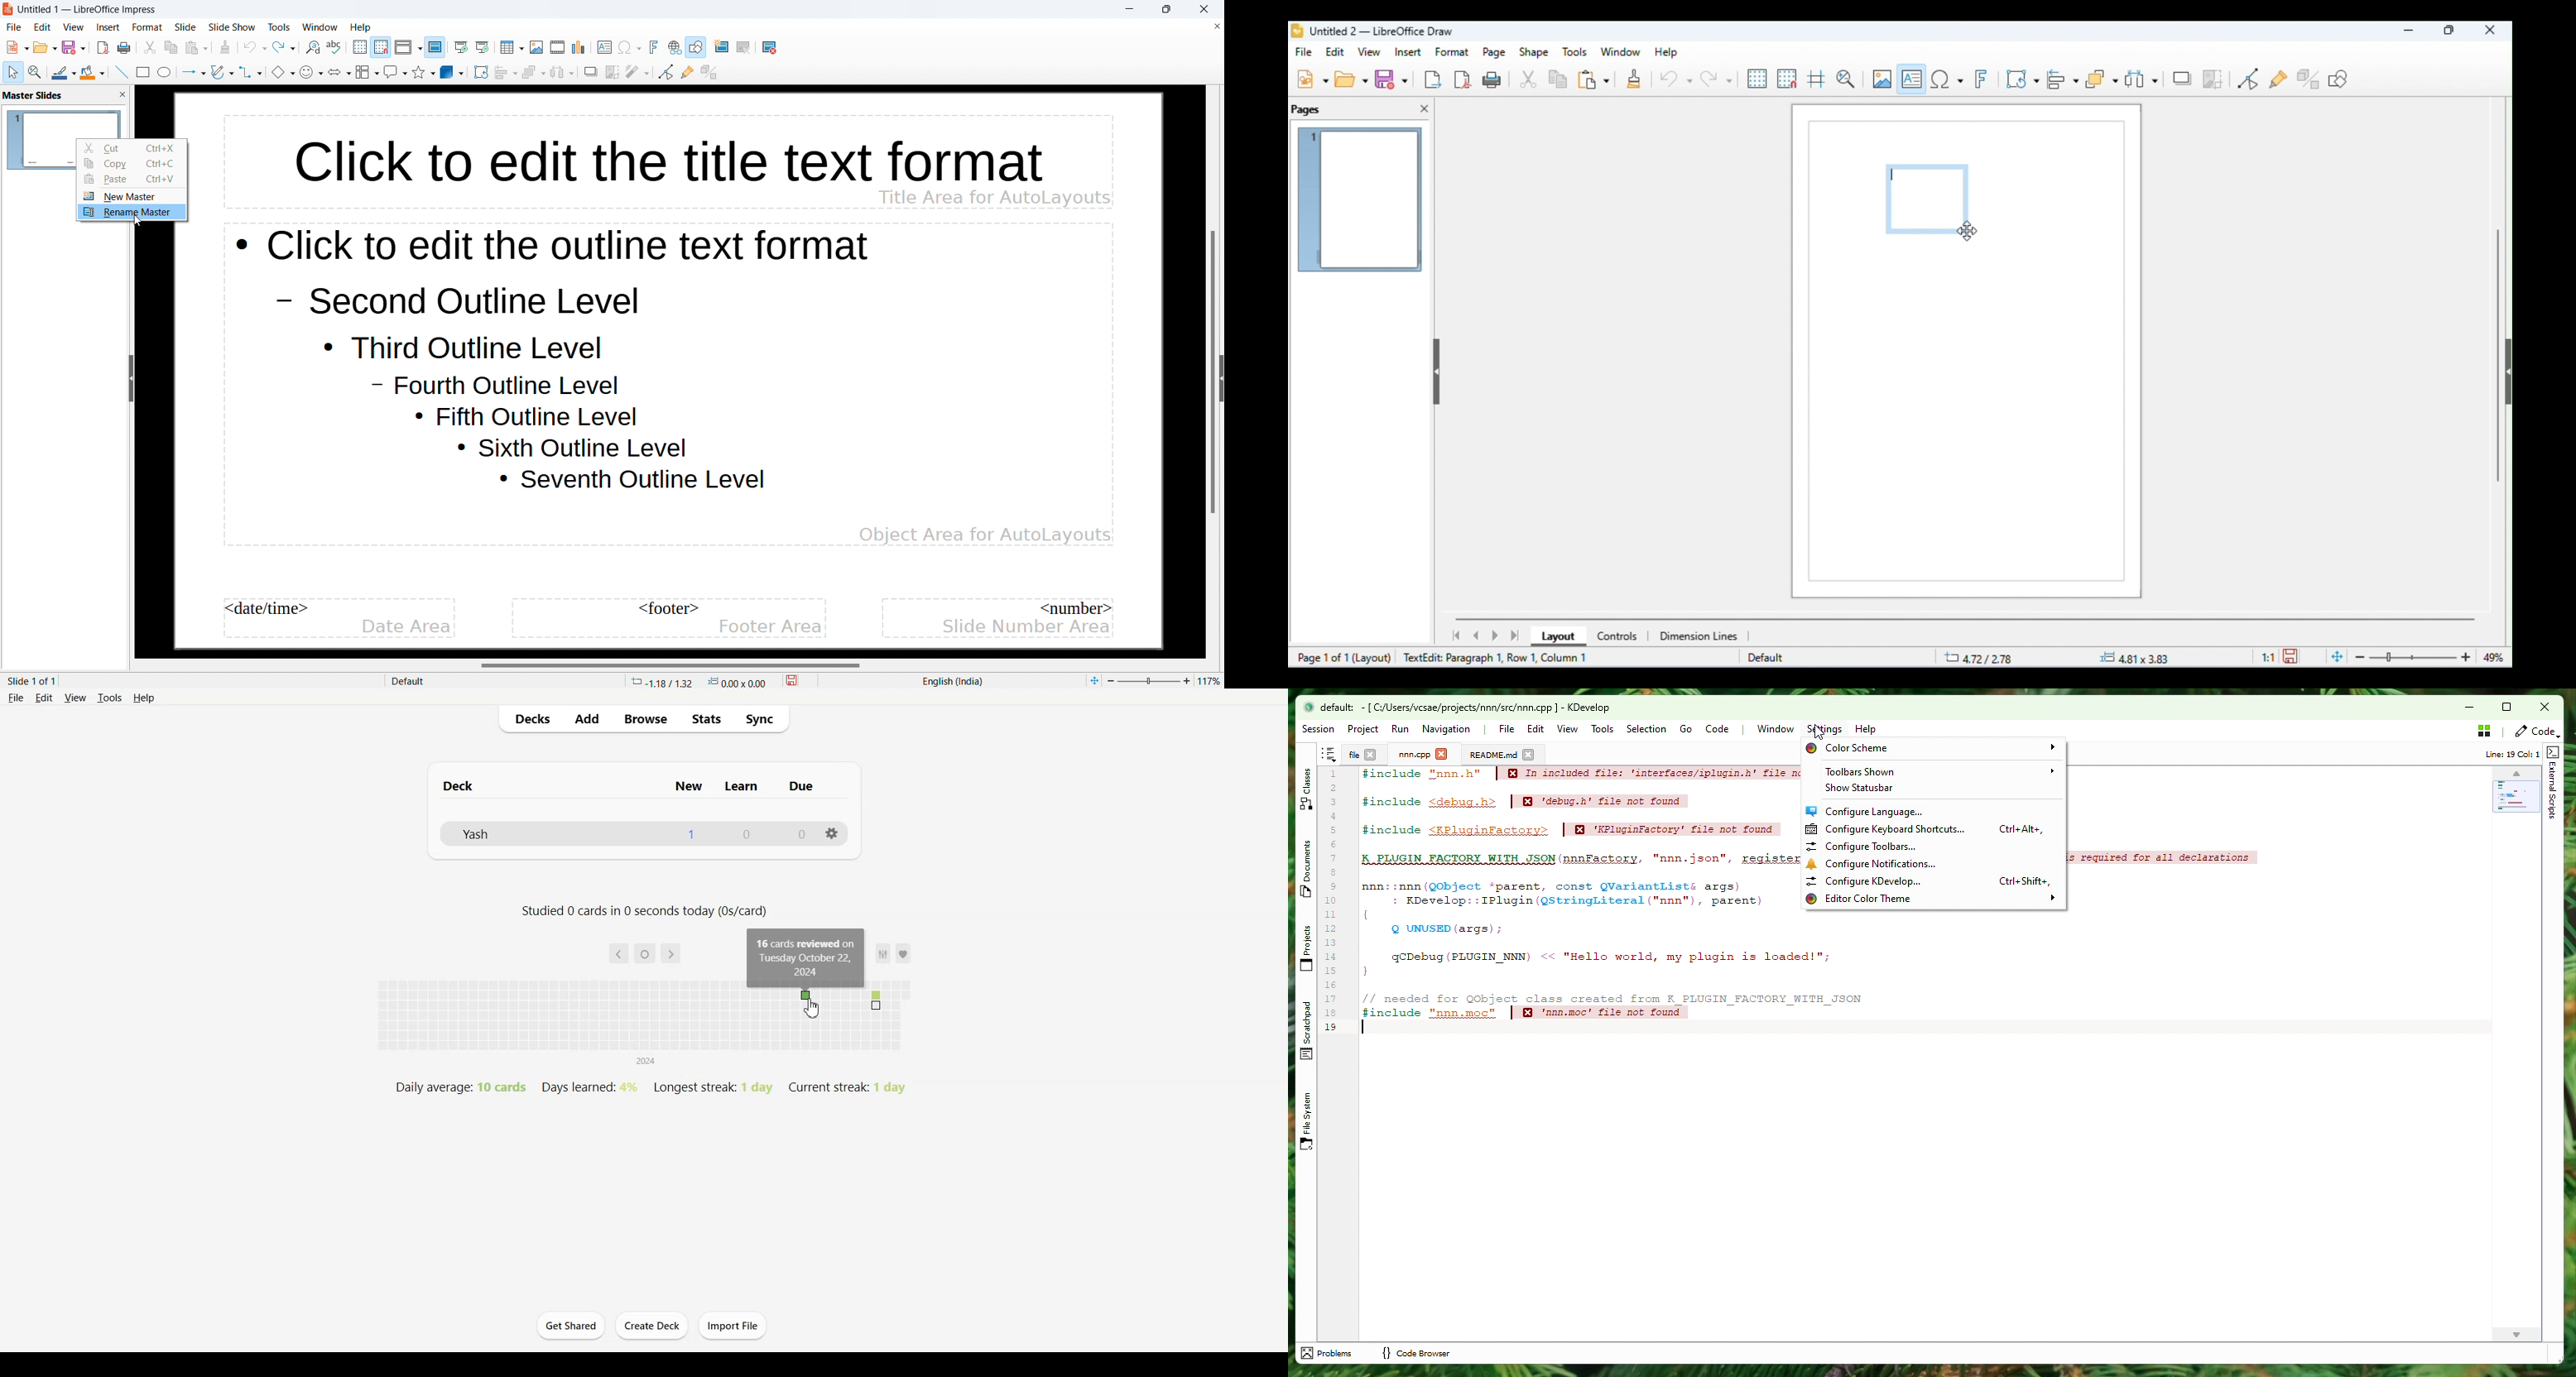 The width and height of the screenshot is (2576, 1400). I want to click on date area, so click(407, 627).